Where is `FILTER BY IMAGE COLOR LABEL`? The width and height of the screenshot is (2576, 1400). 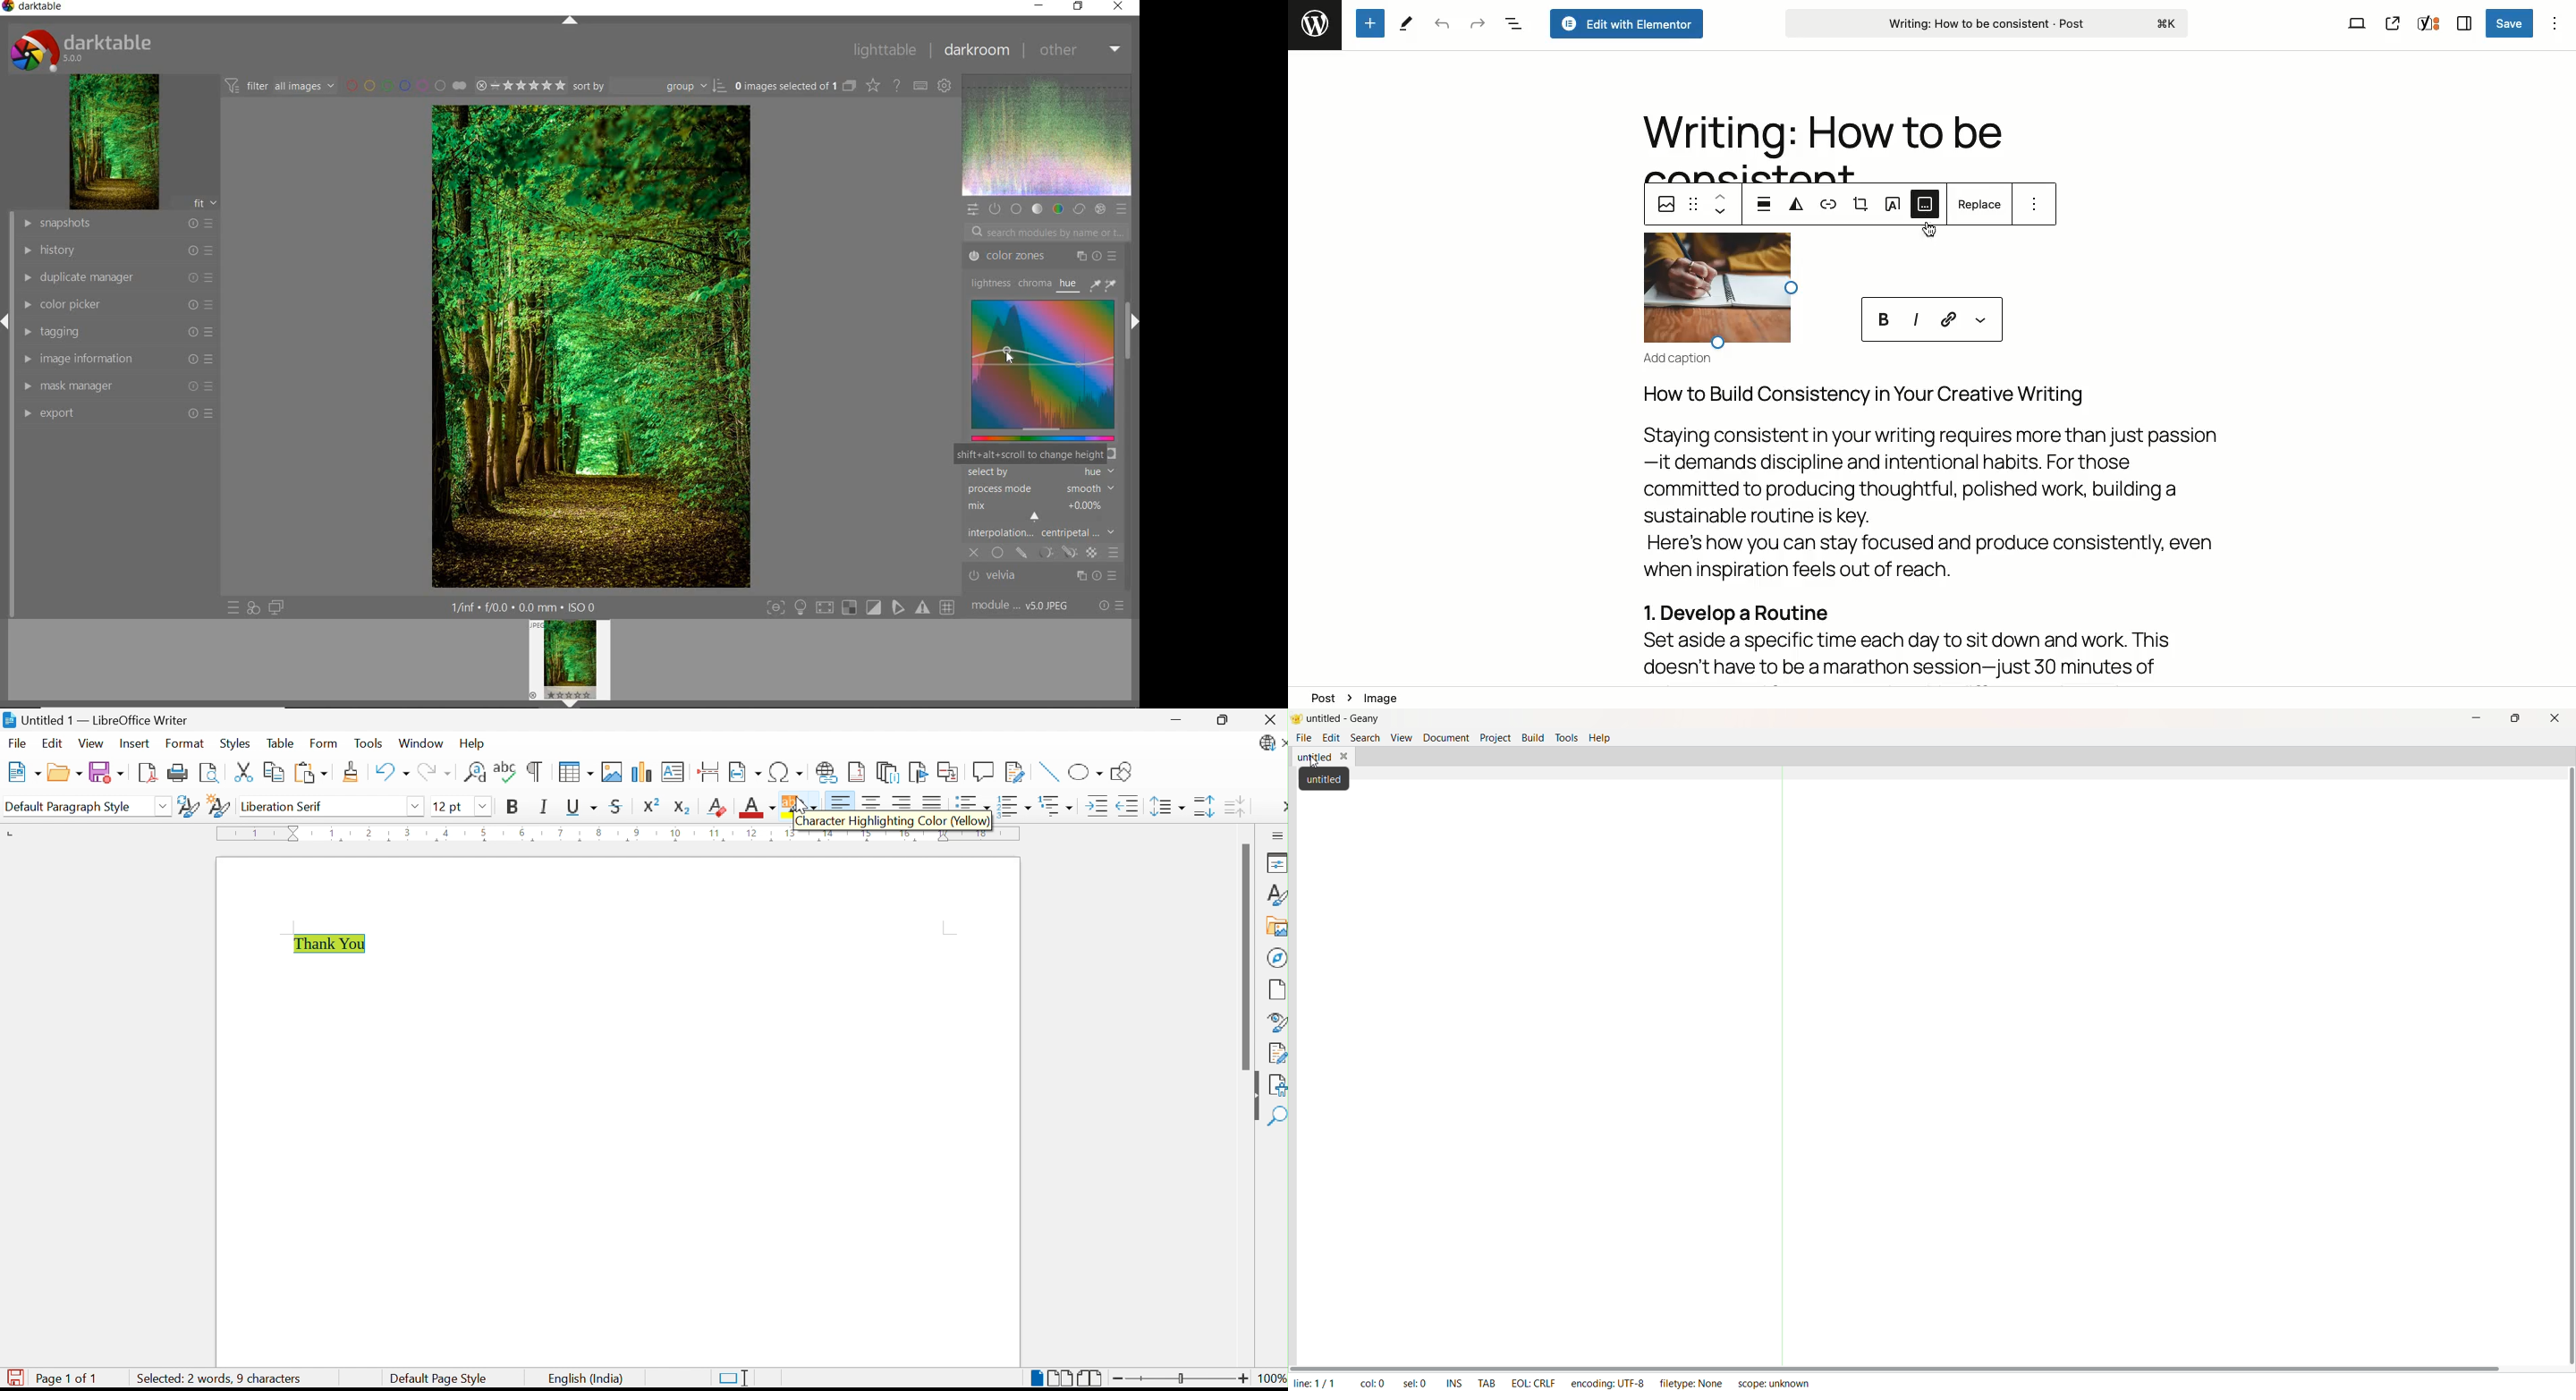 FILTER BY IMAGE COLOR LABEL is located at coordinates (404, 84).